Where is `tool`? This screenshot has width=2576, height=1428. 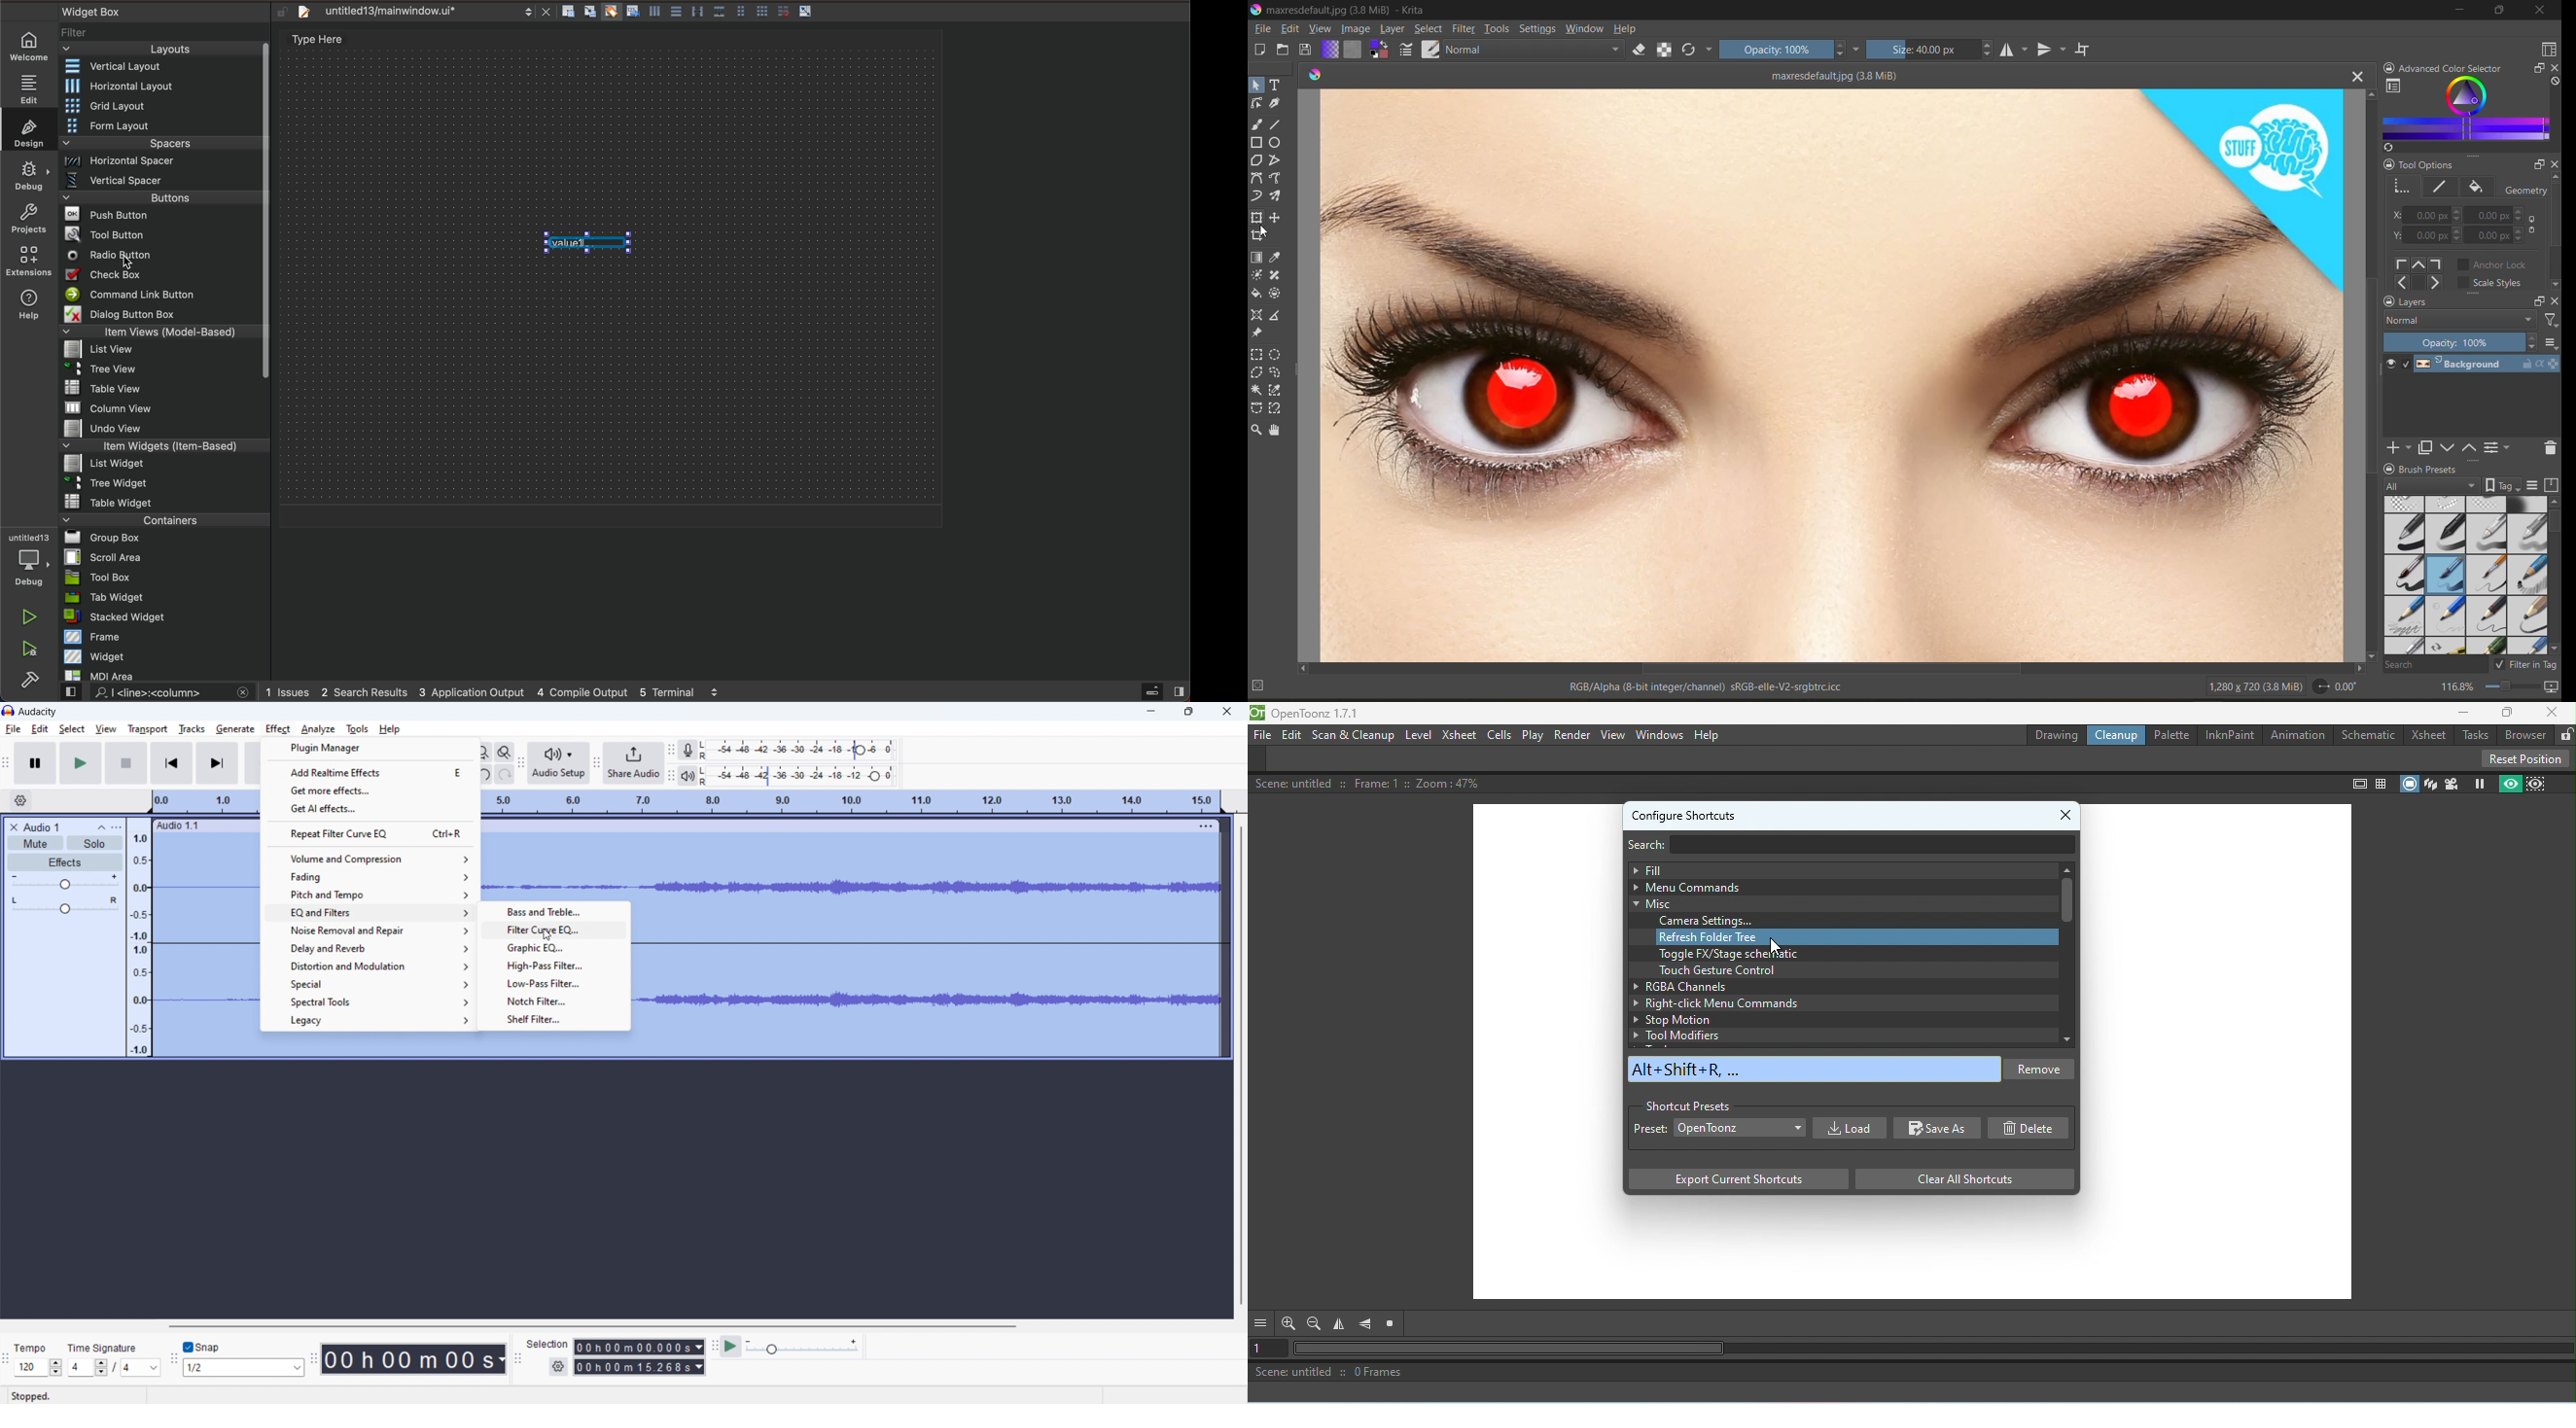
tool is located at coordinates (1257, 142).